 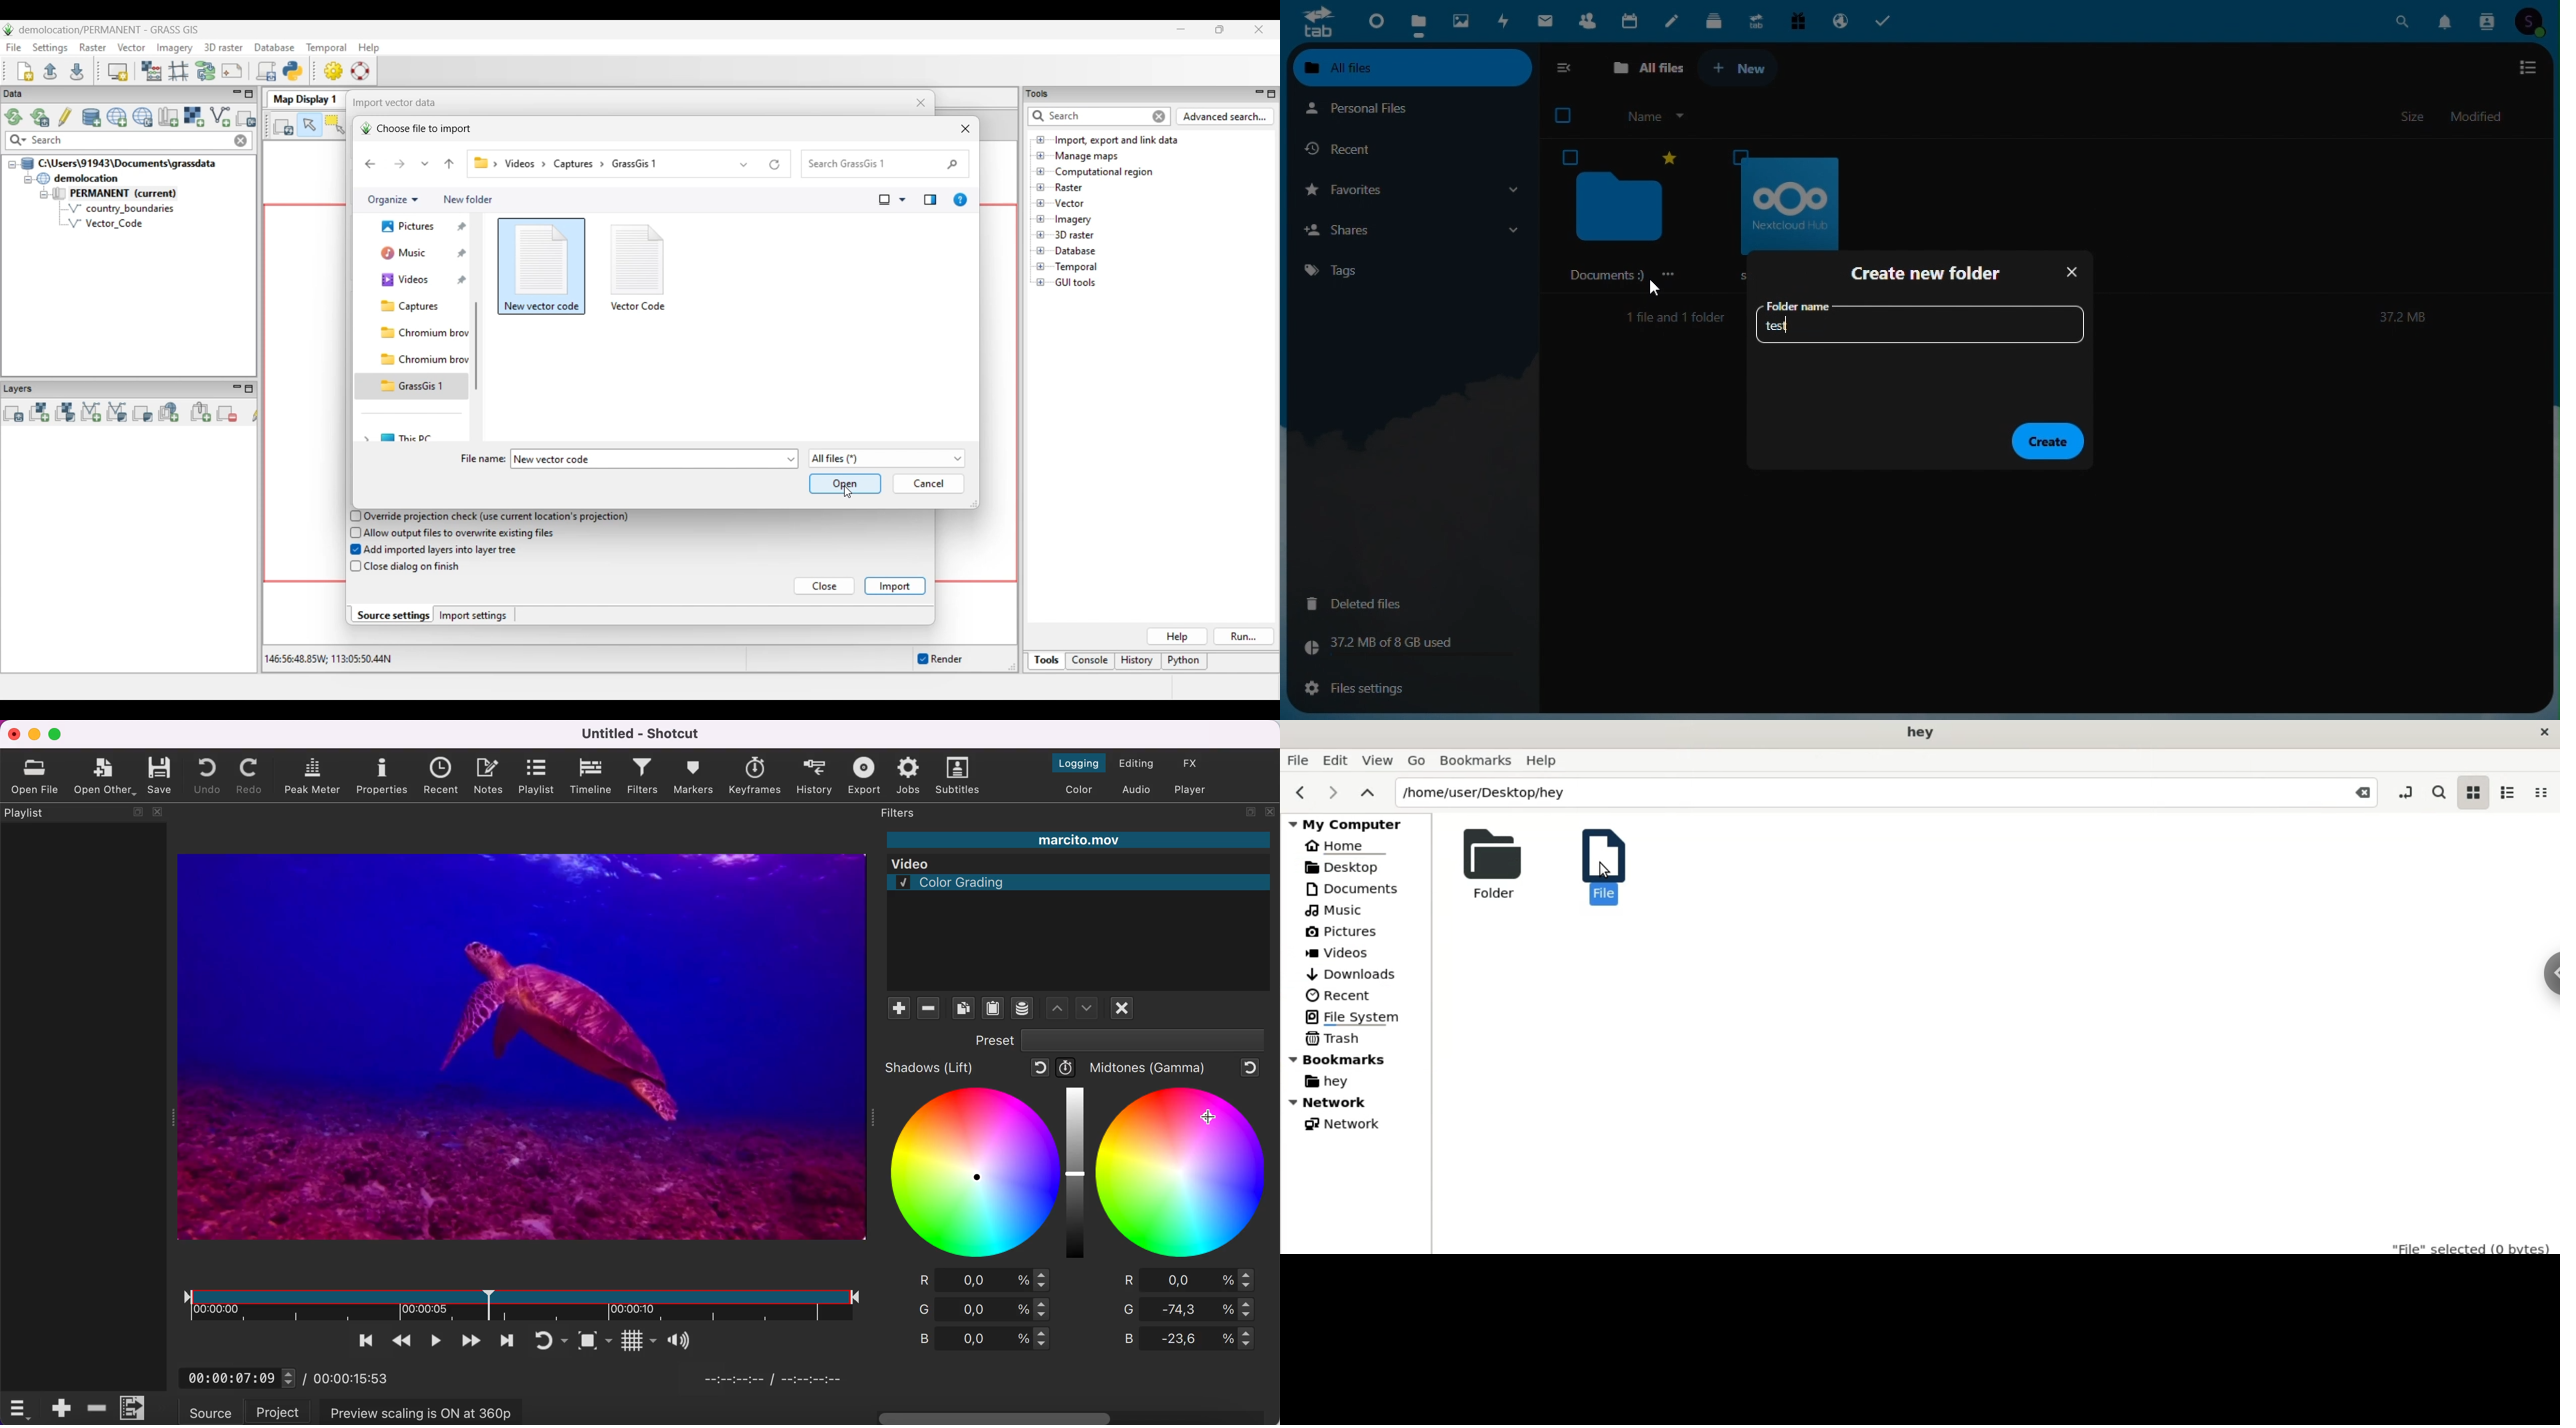 What do you see at coordinates (963, 1010) in the screenshot?
I see `copy checked filters` at bounding box center [963, 1010].